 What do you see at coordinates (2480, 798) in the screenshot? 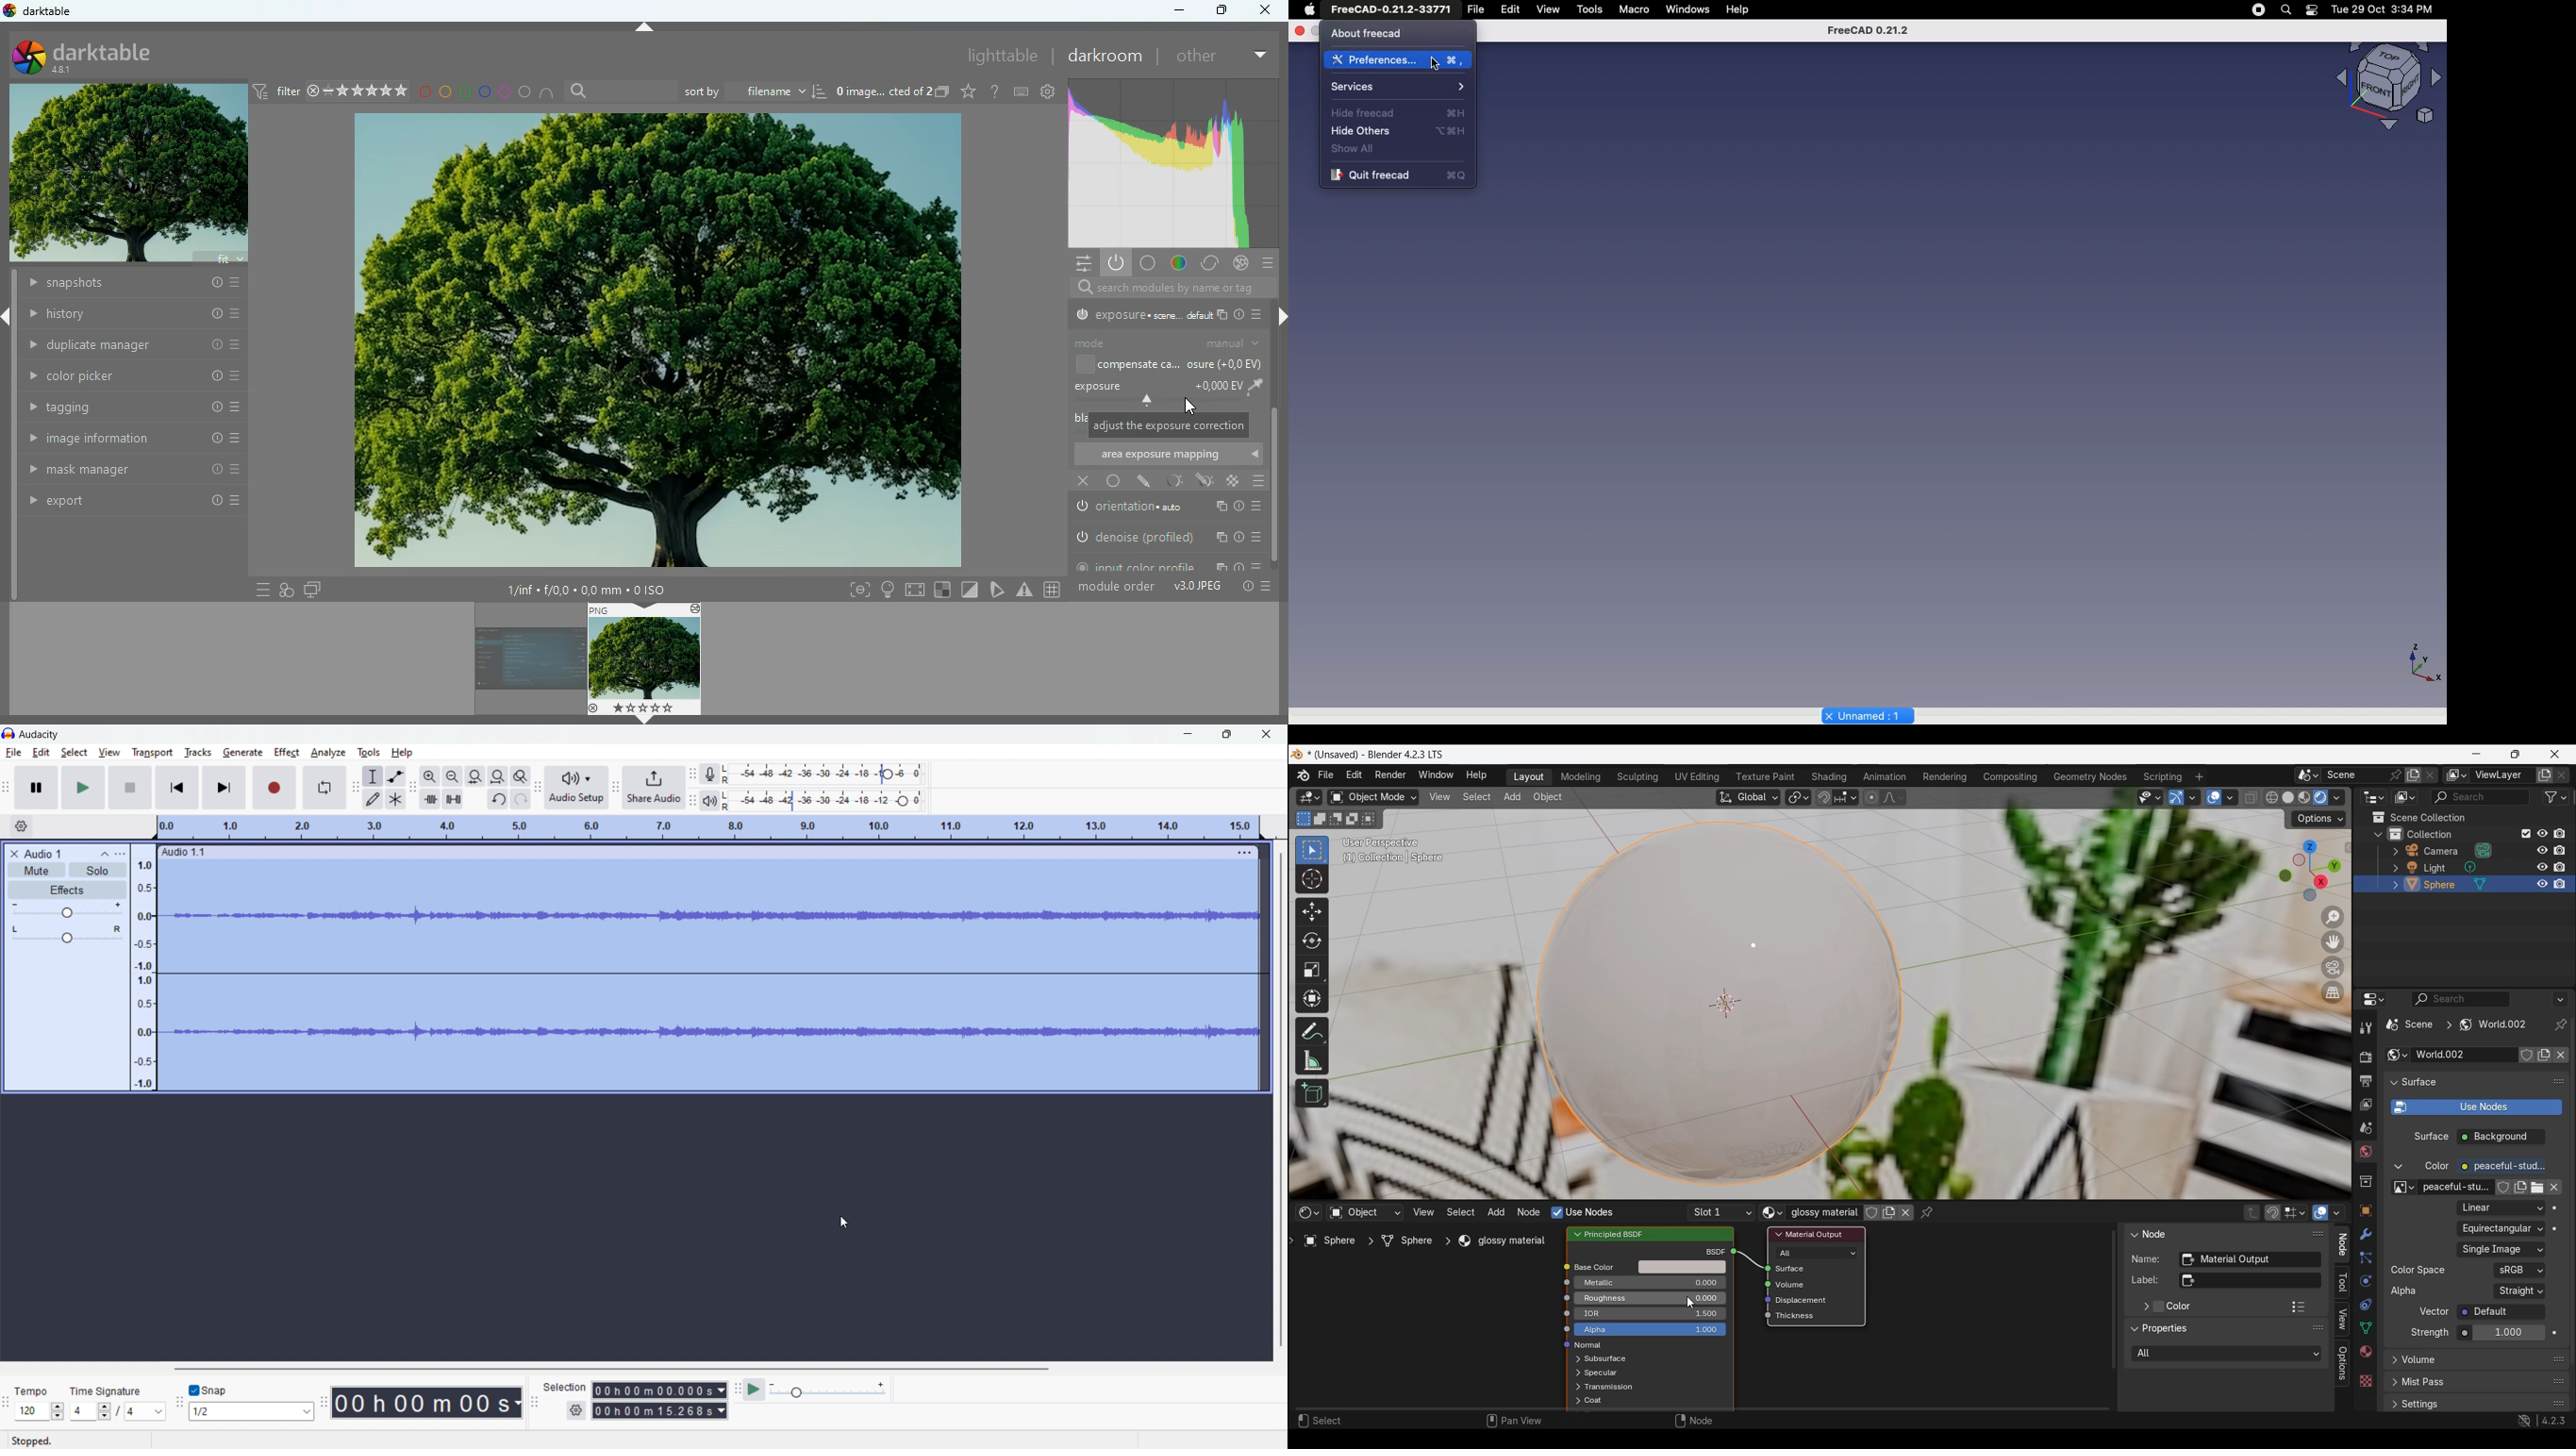
I see `Filter search` at bounding box center [2480, 798].